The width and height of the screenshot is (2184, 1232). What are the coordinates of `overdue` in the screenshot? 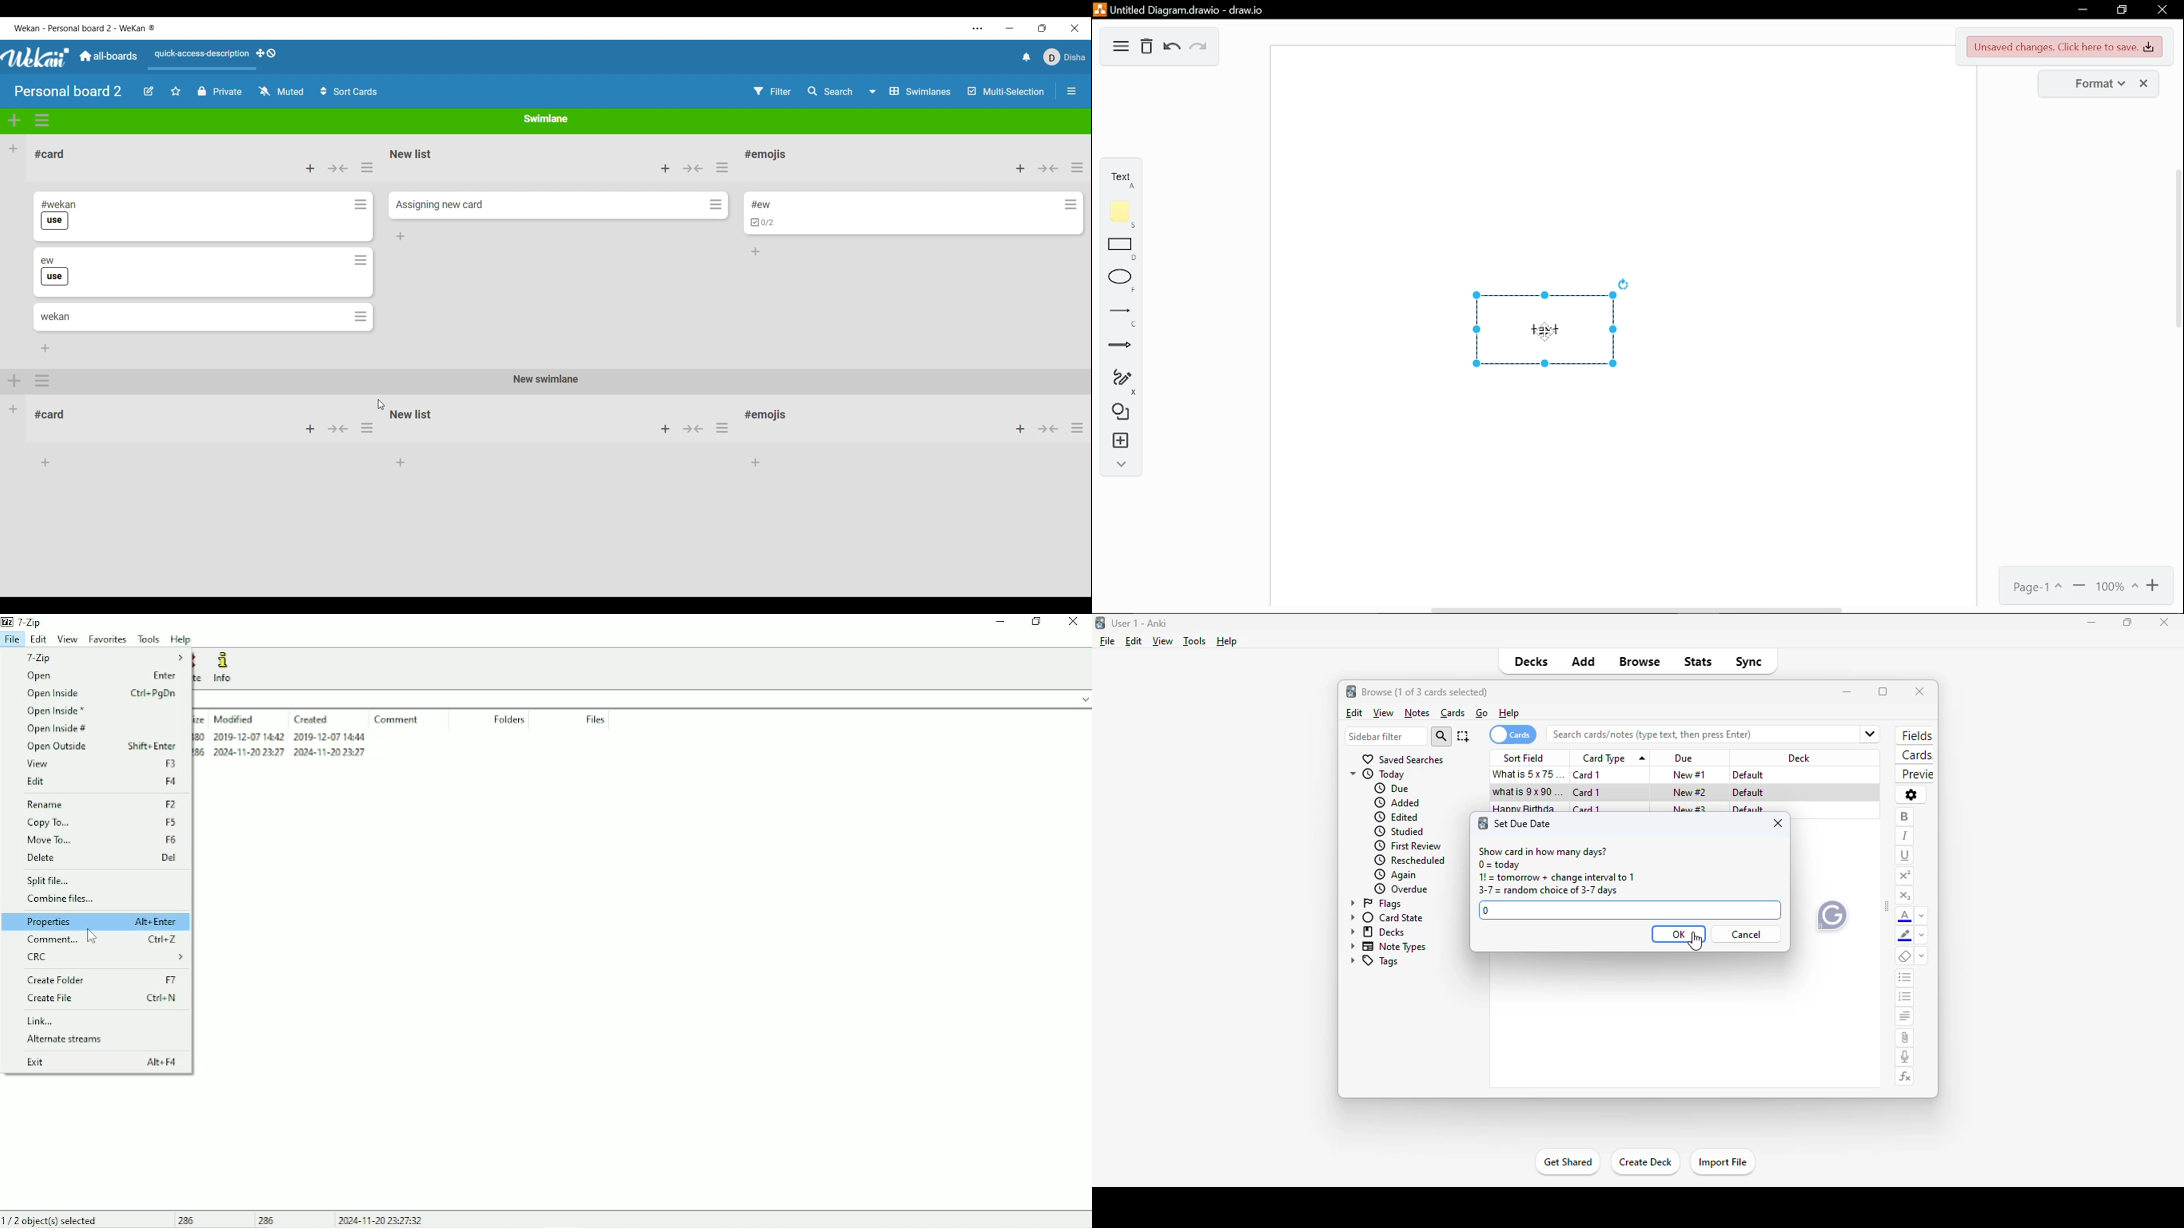 It's located at (1402, 890).